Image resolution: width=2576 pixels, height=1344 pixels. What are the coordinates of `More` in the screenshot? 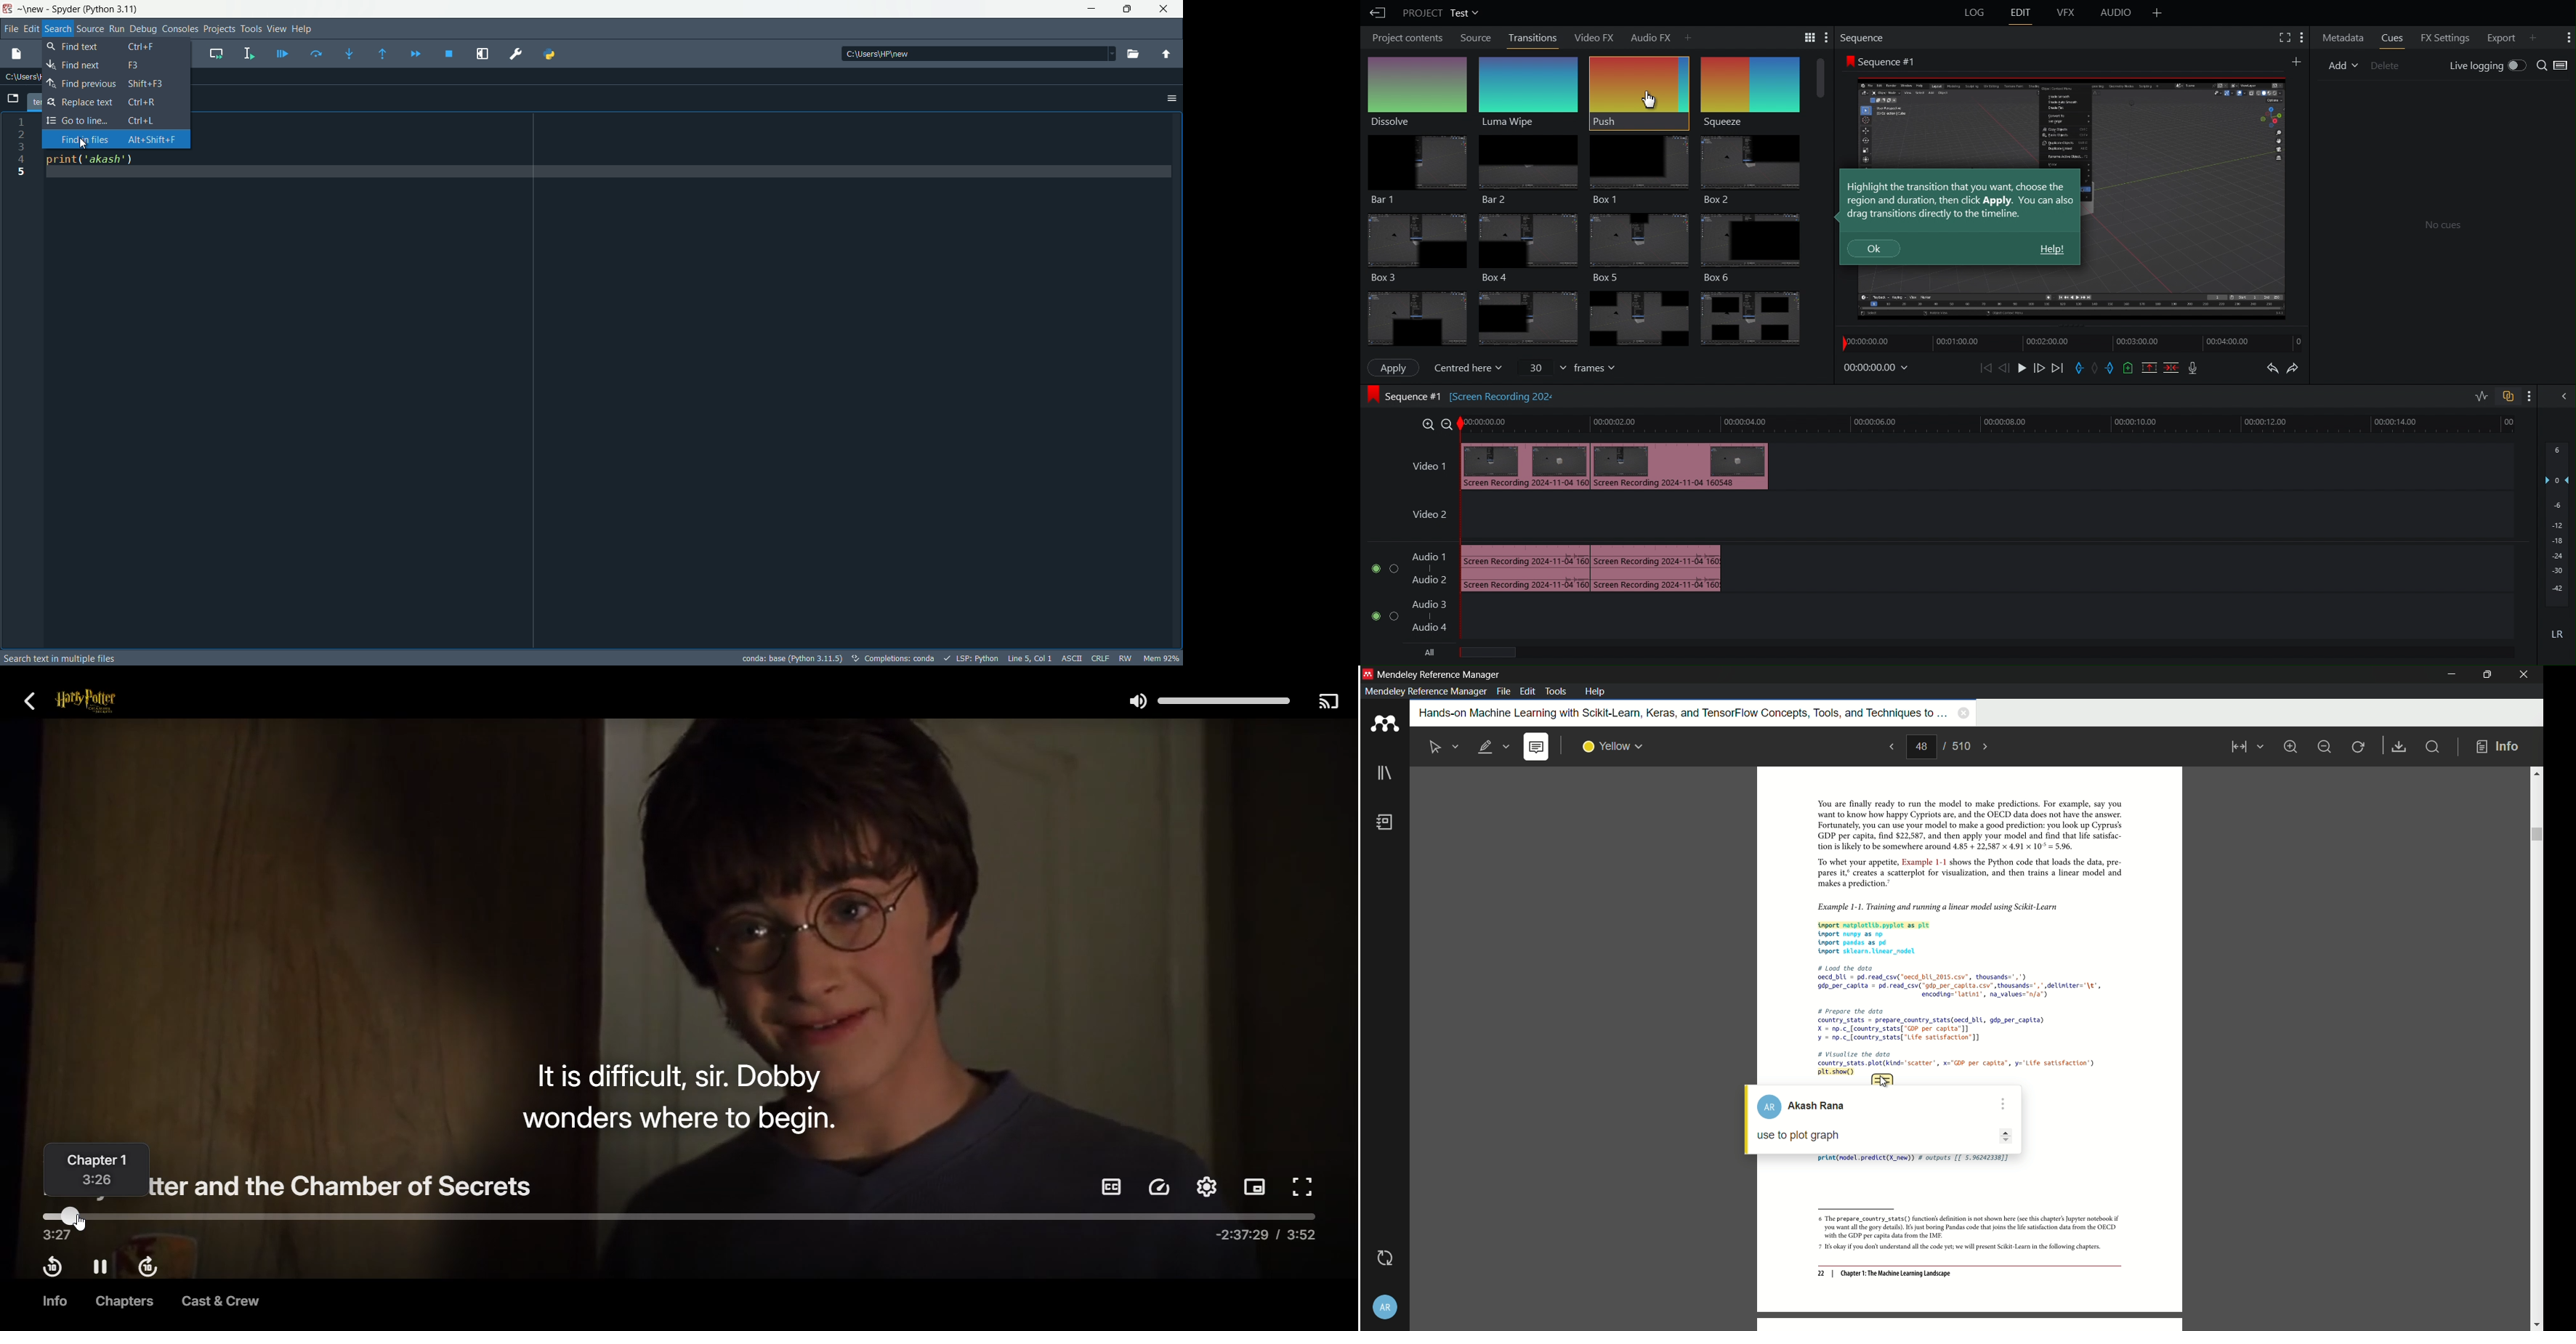 It's located at (2301, 37).